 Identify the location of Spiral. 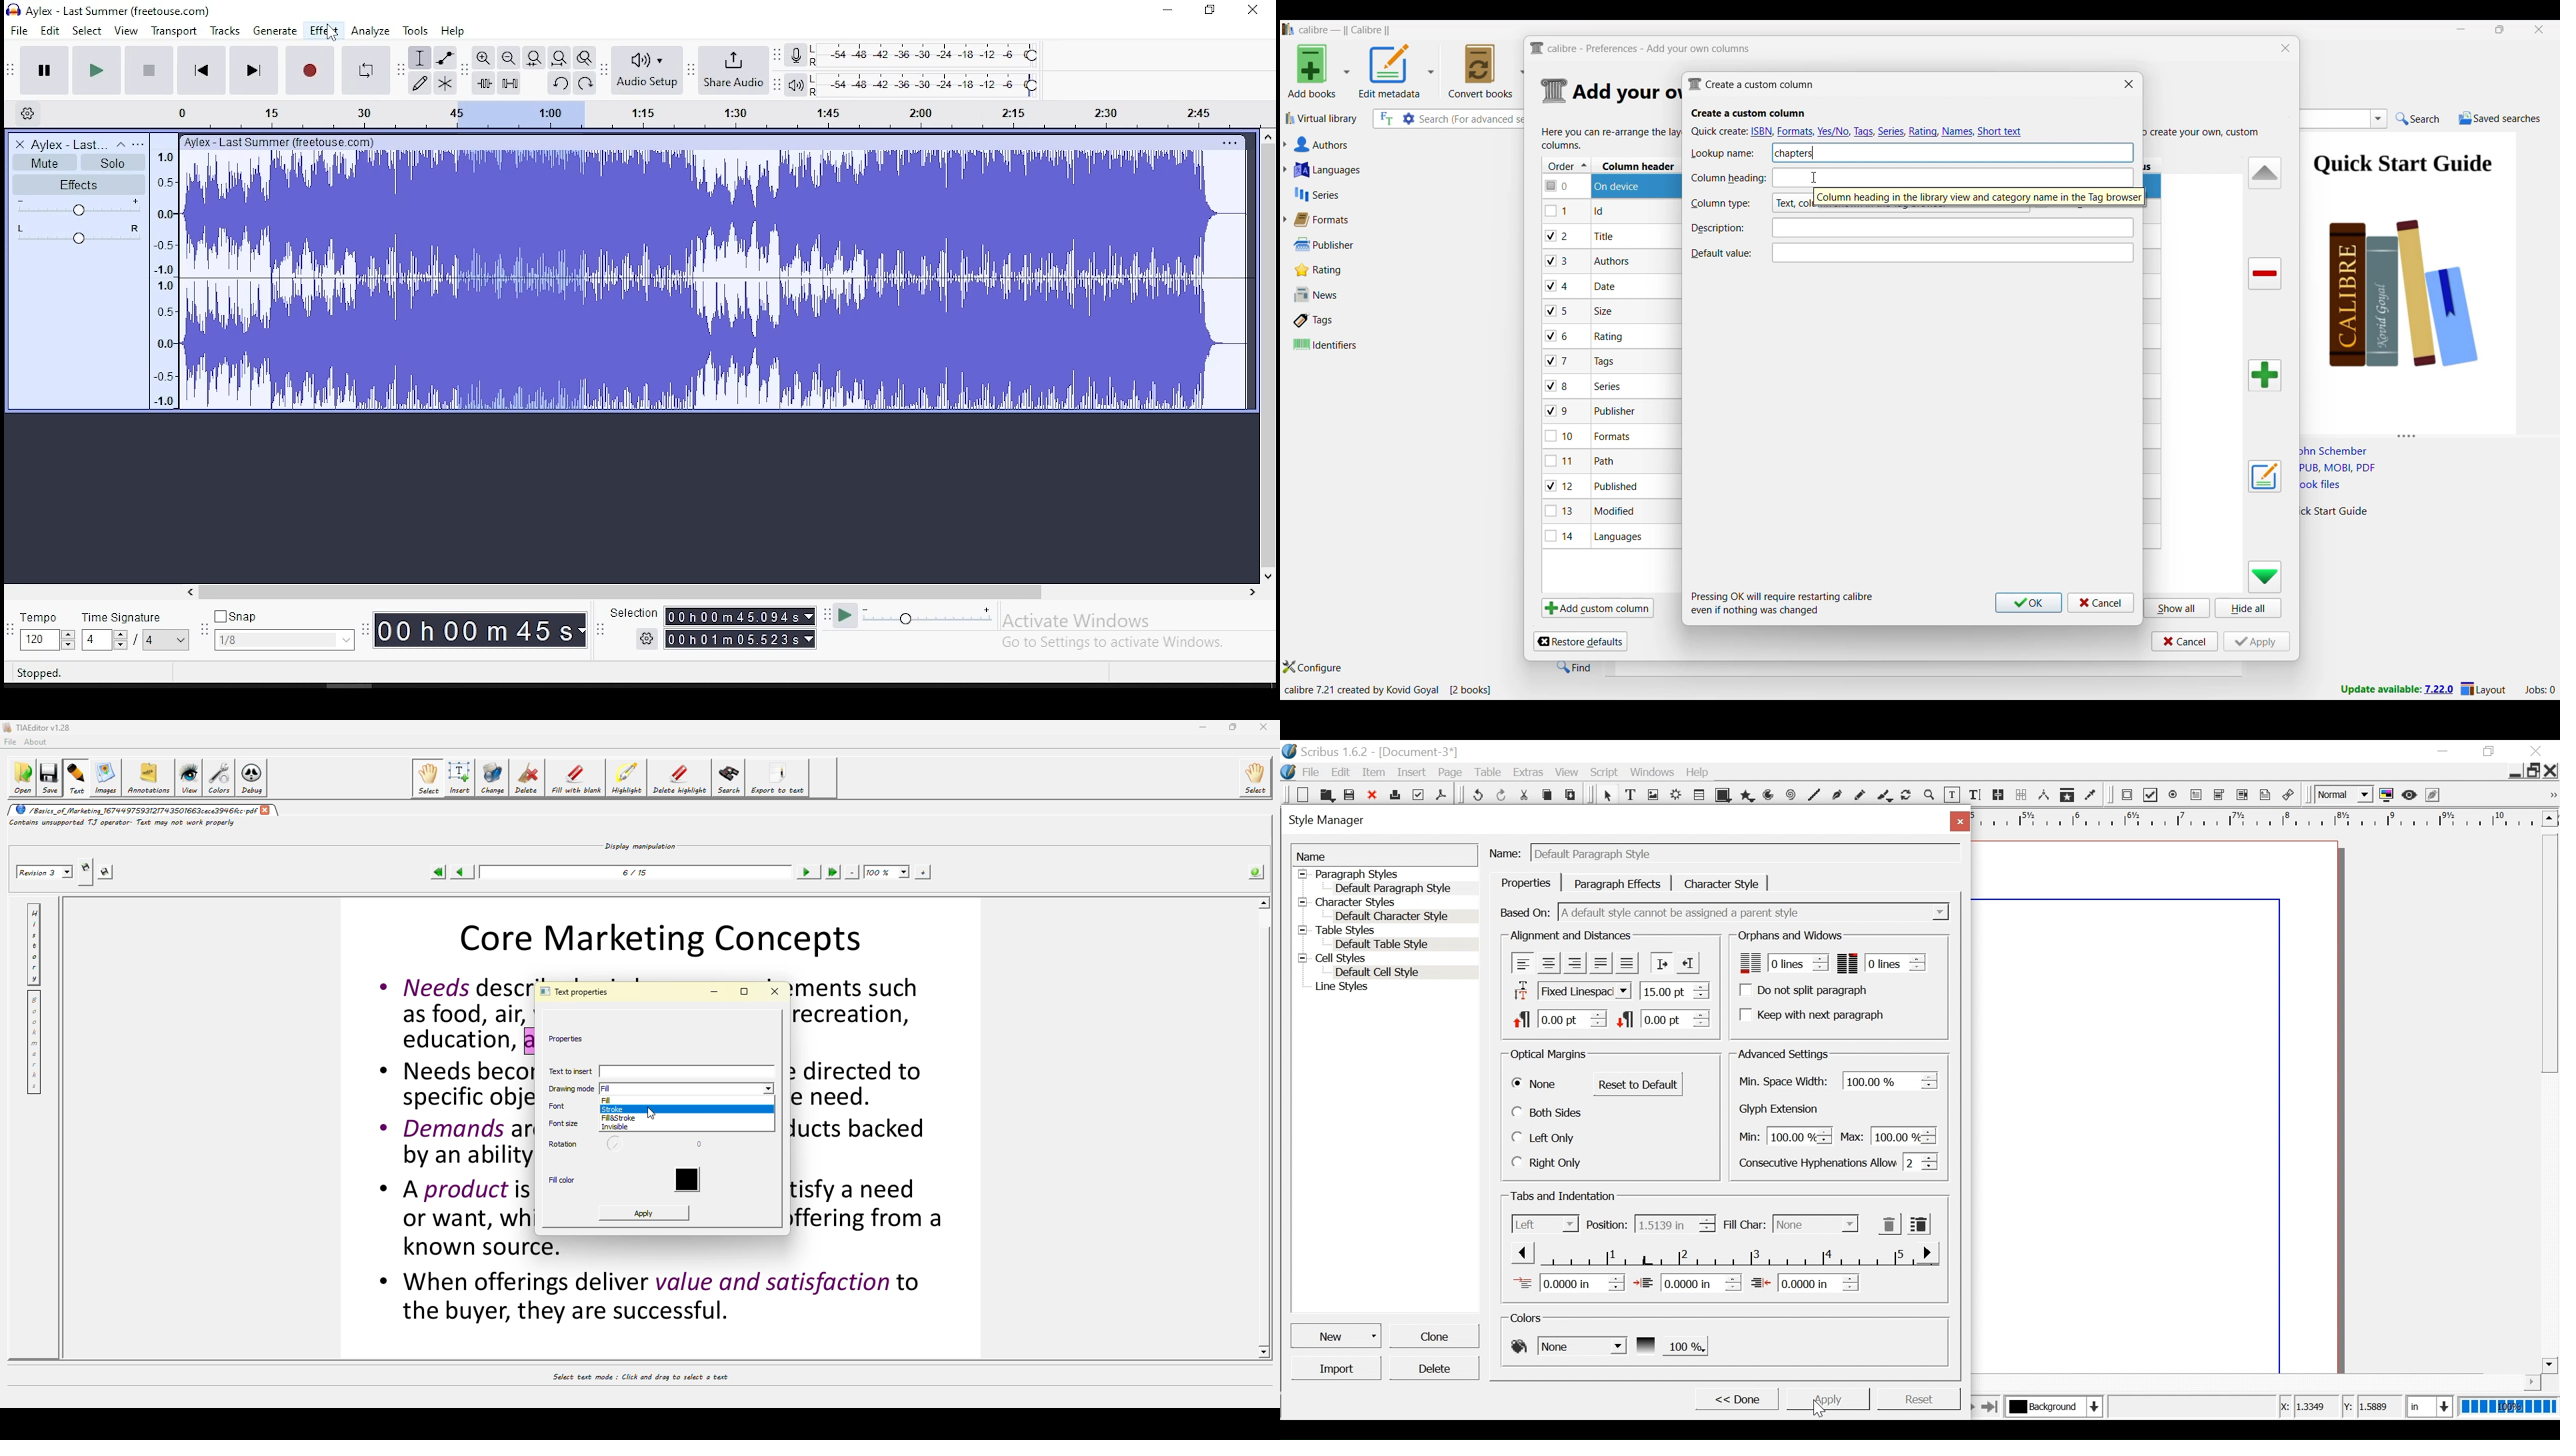
(1791, 795).